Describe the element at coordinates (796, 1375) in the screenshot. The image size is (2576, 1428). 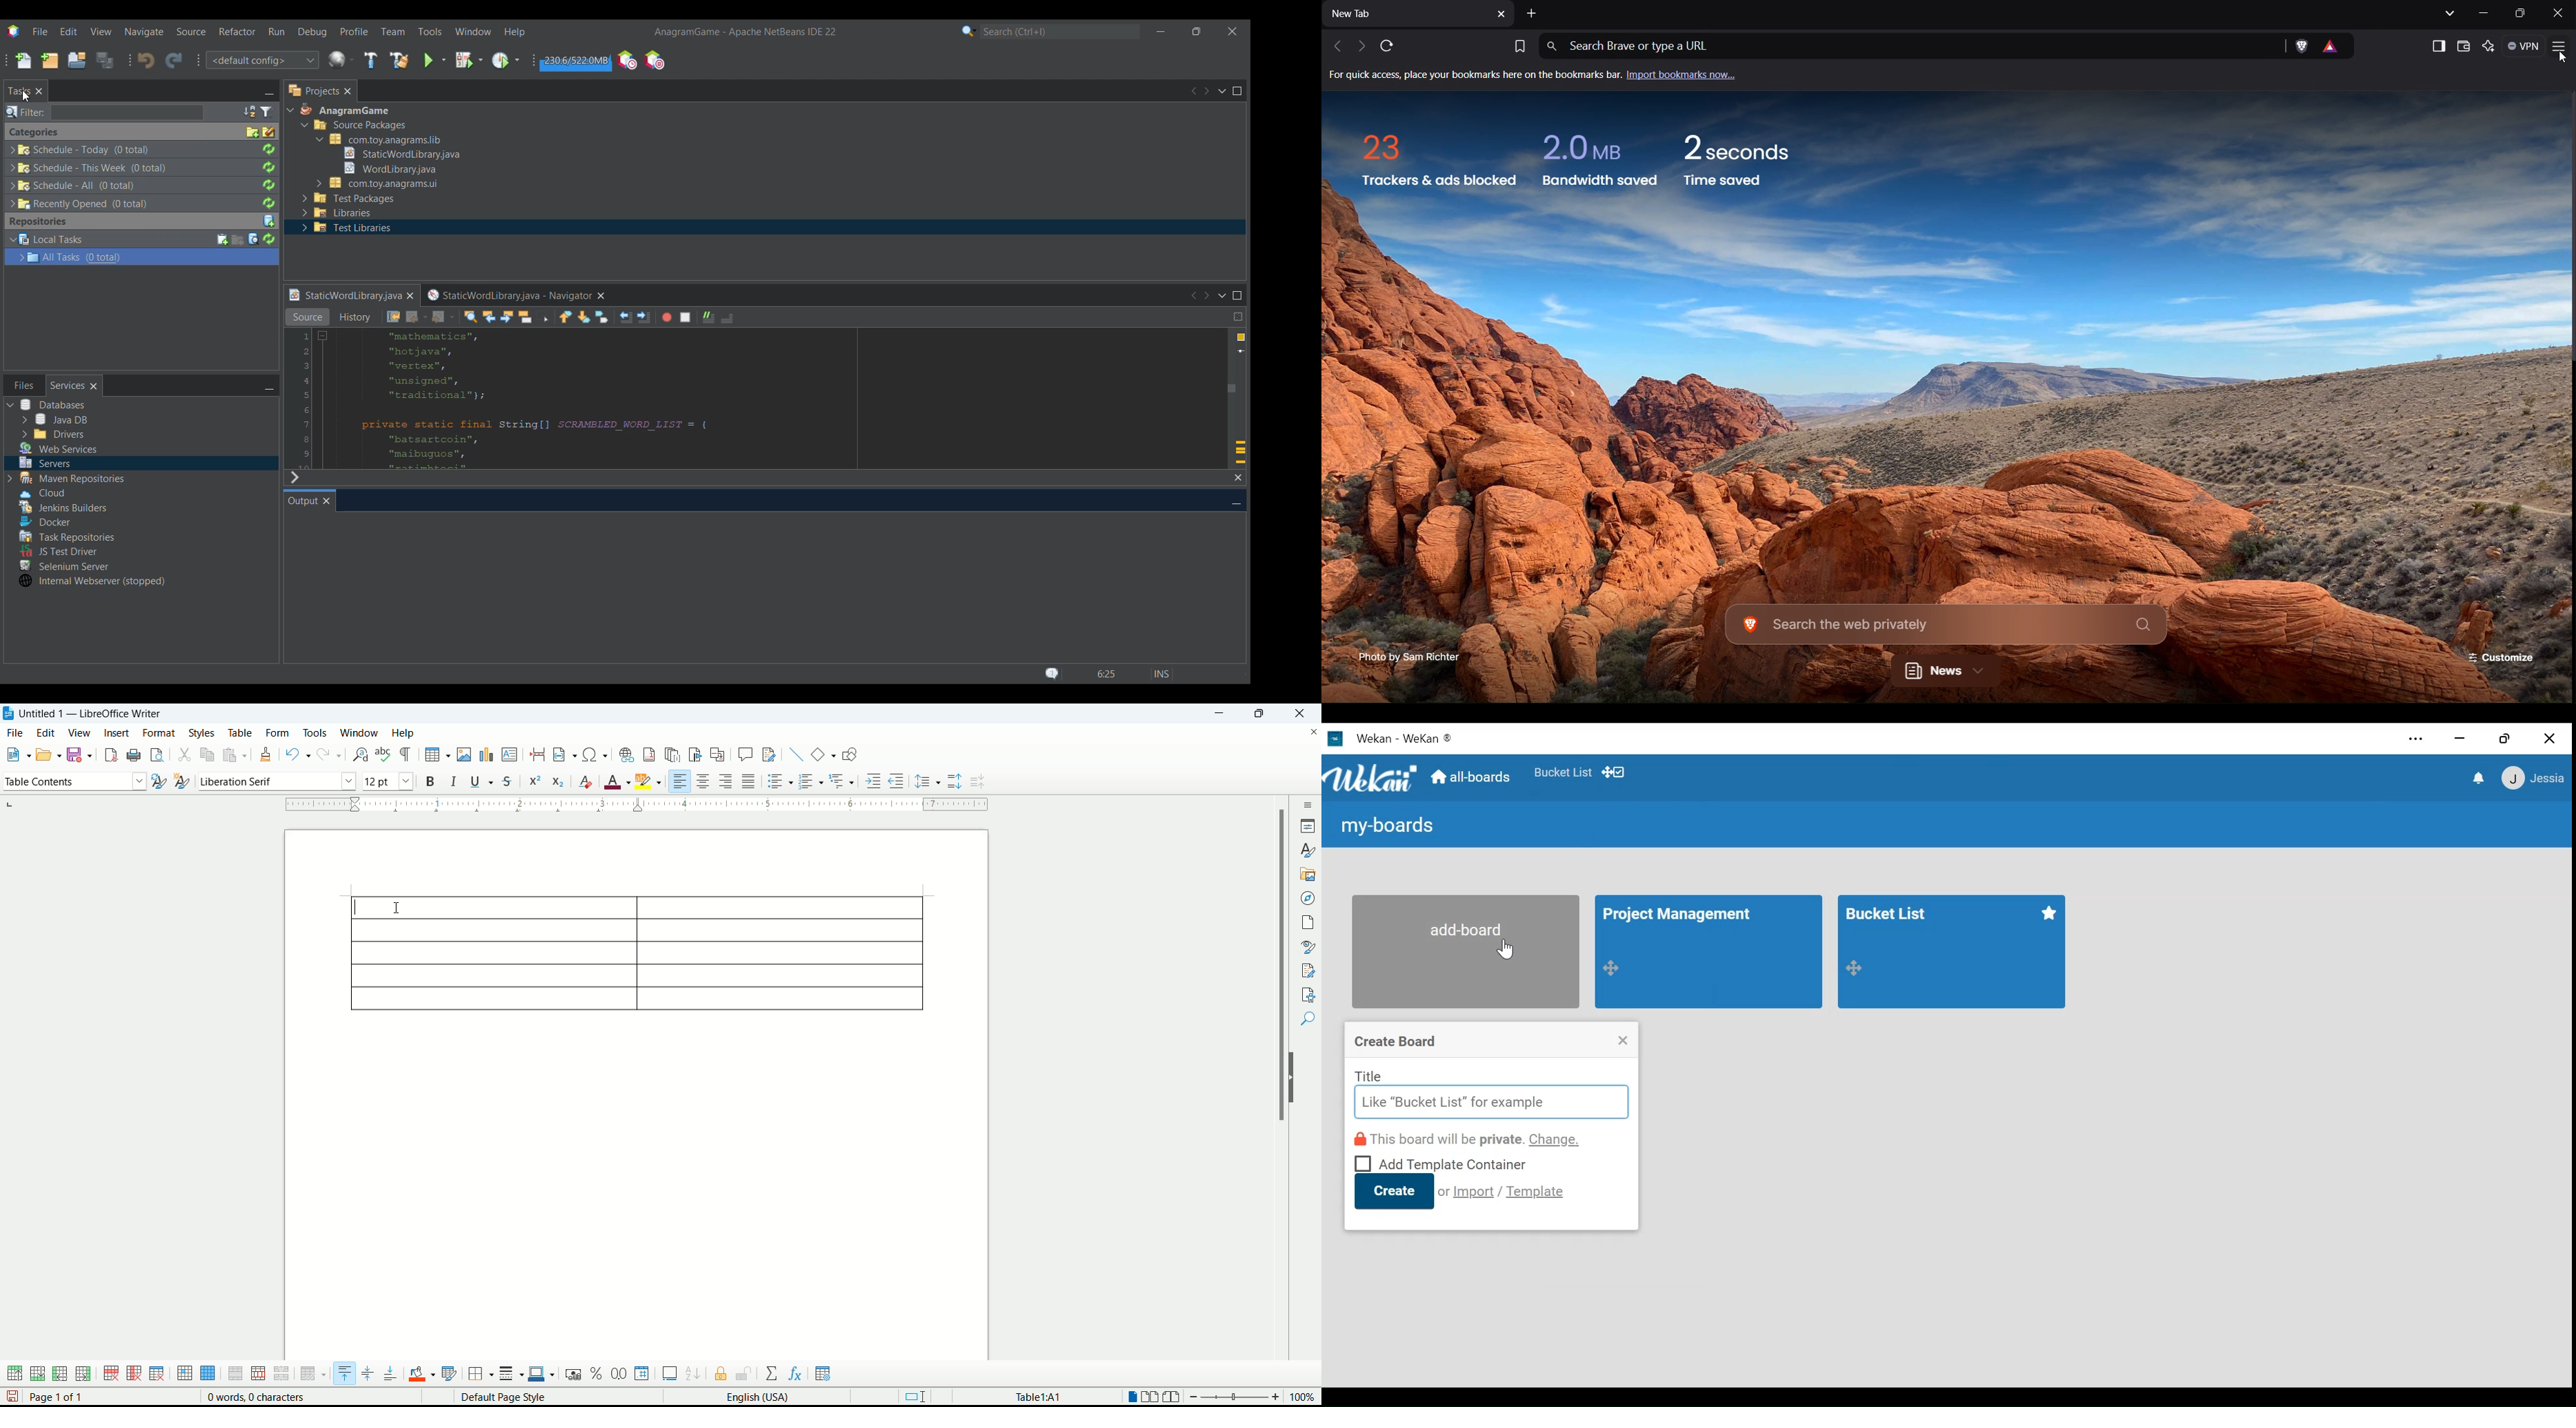
I see `insert formula` at that location.